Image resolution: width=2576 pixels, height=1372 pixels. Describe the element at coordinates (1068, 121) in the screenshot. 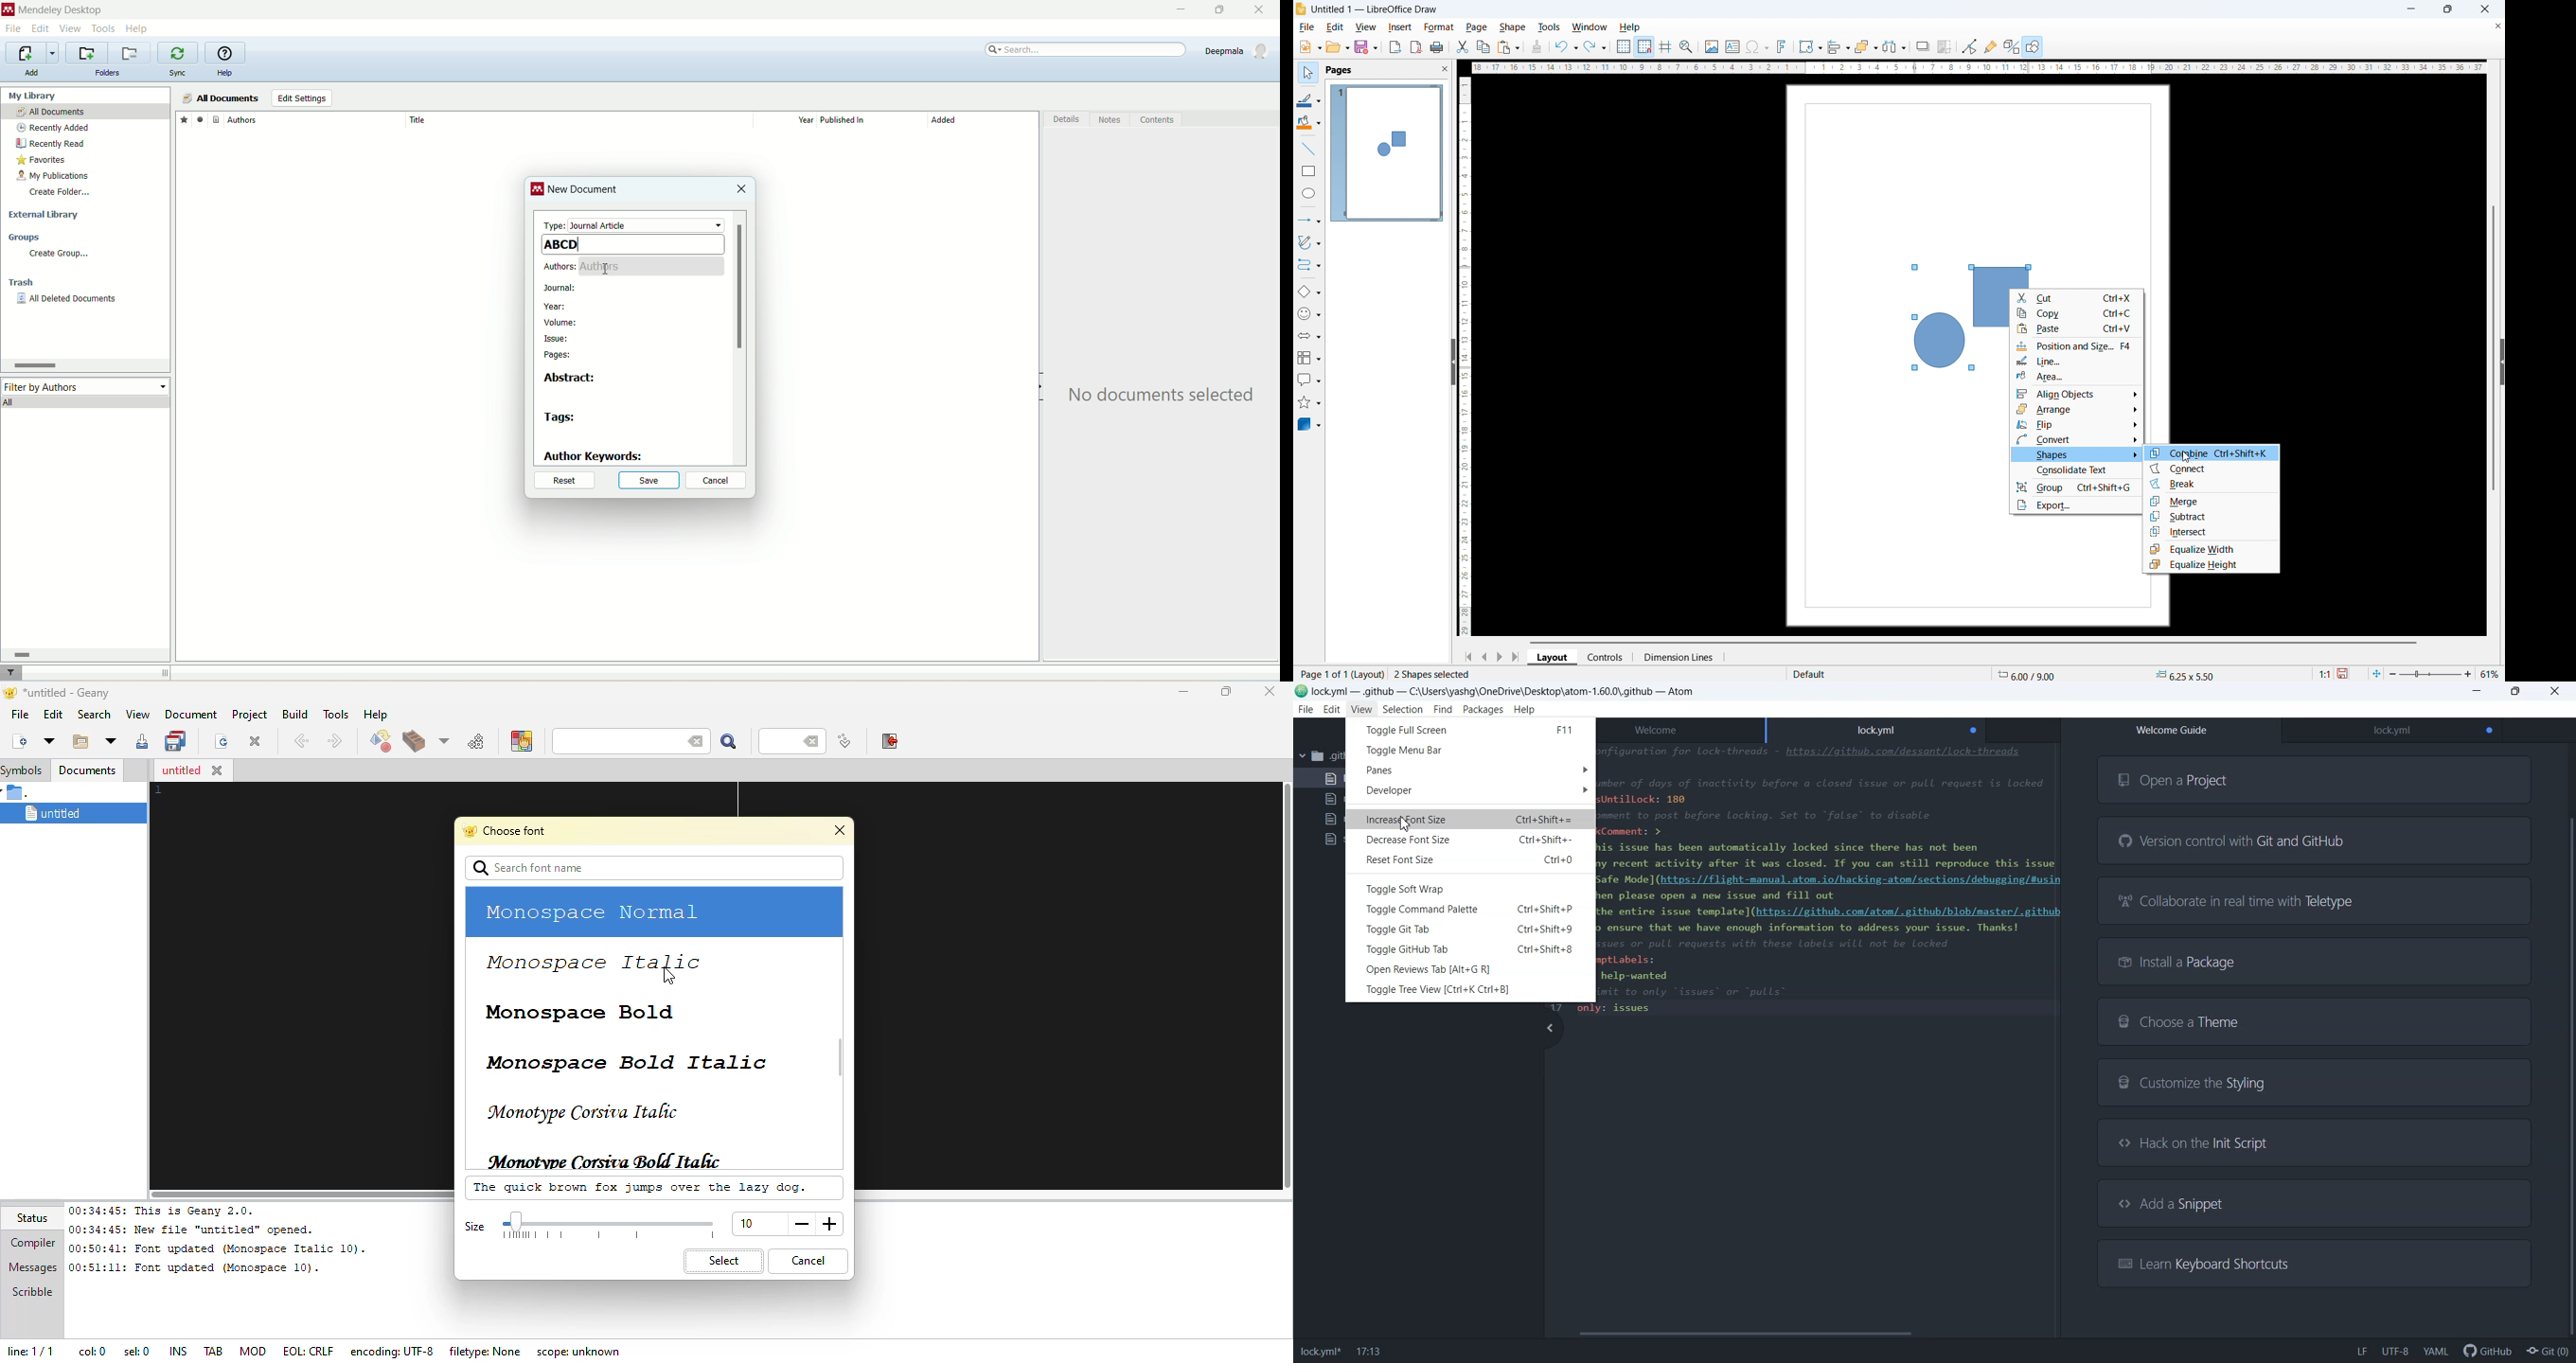

I see `details` at that location.